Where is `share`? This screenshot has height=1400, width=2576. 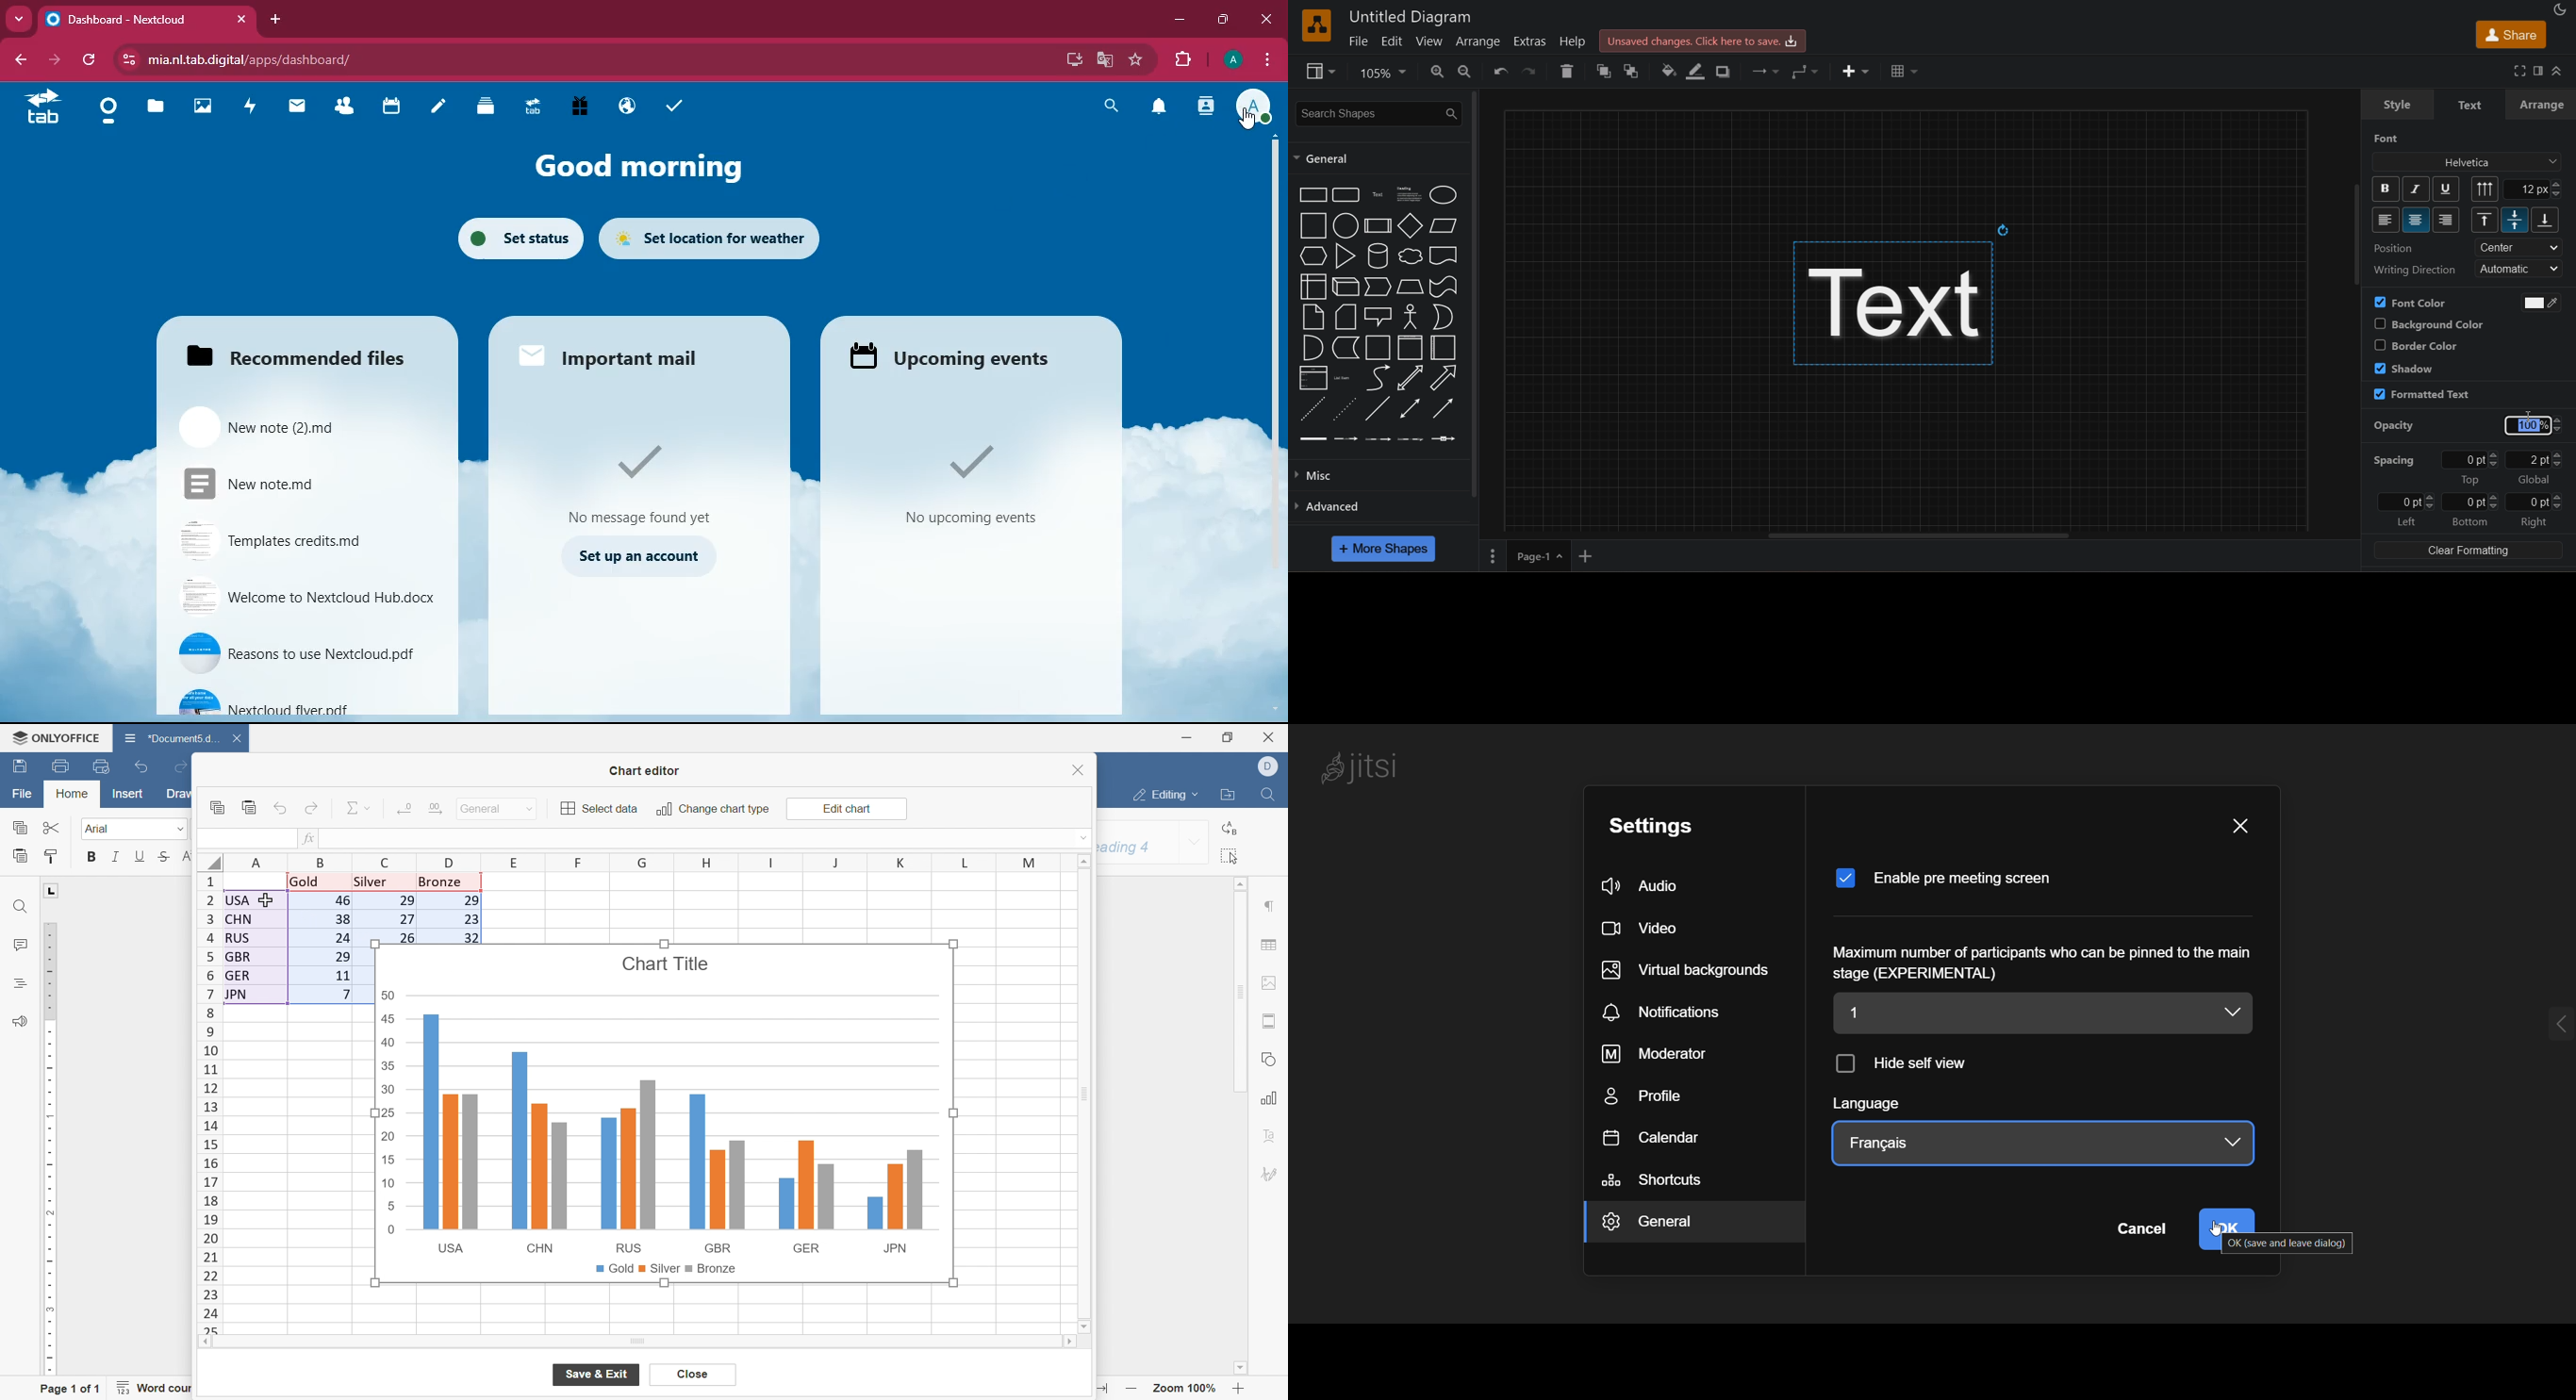 share is located at coordinates (2510, 34).